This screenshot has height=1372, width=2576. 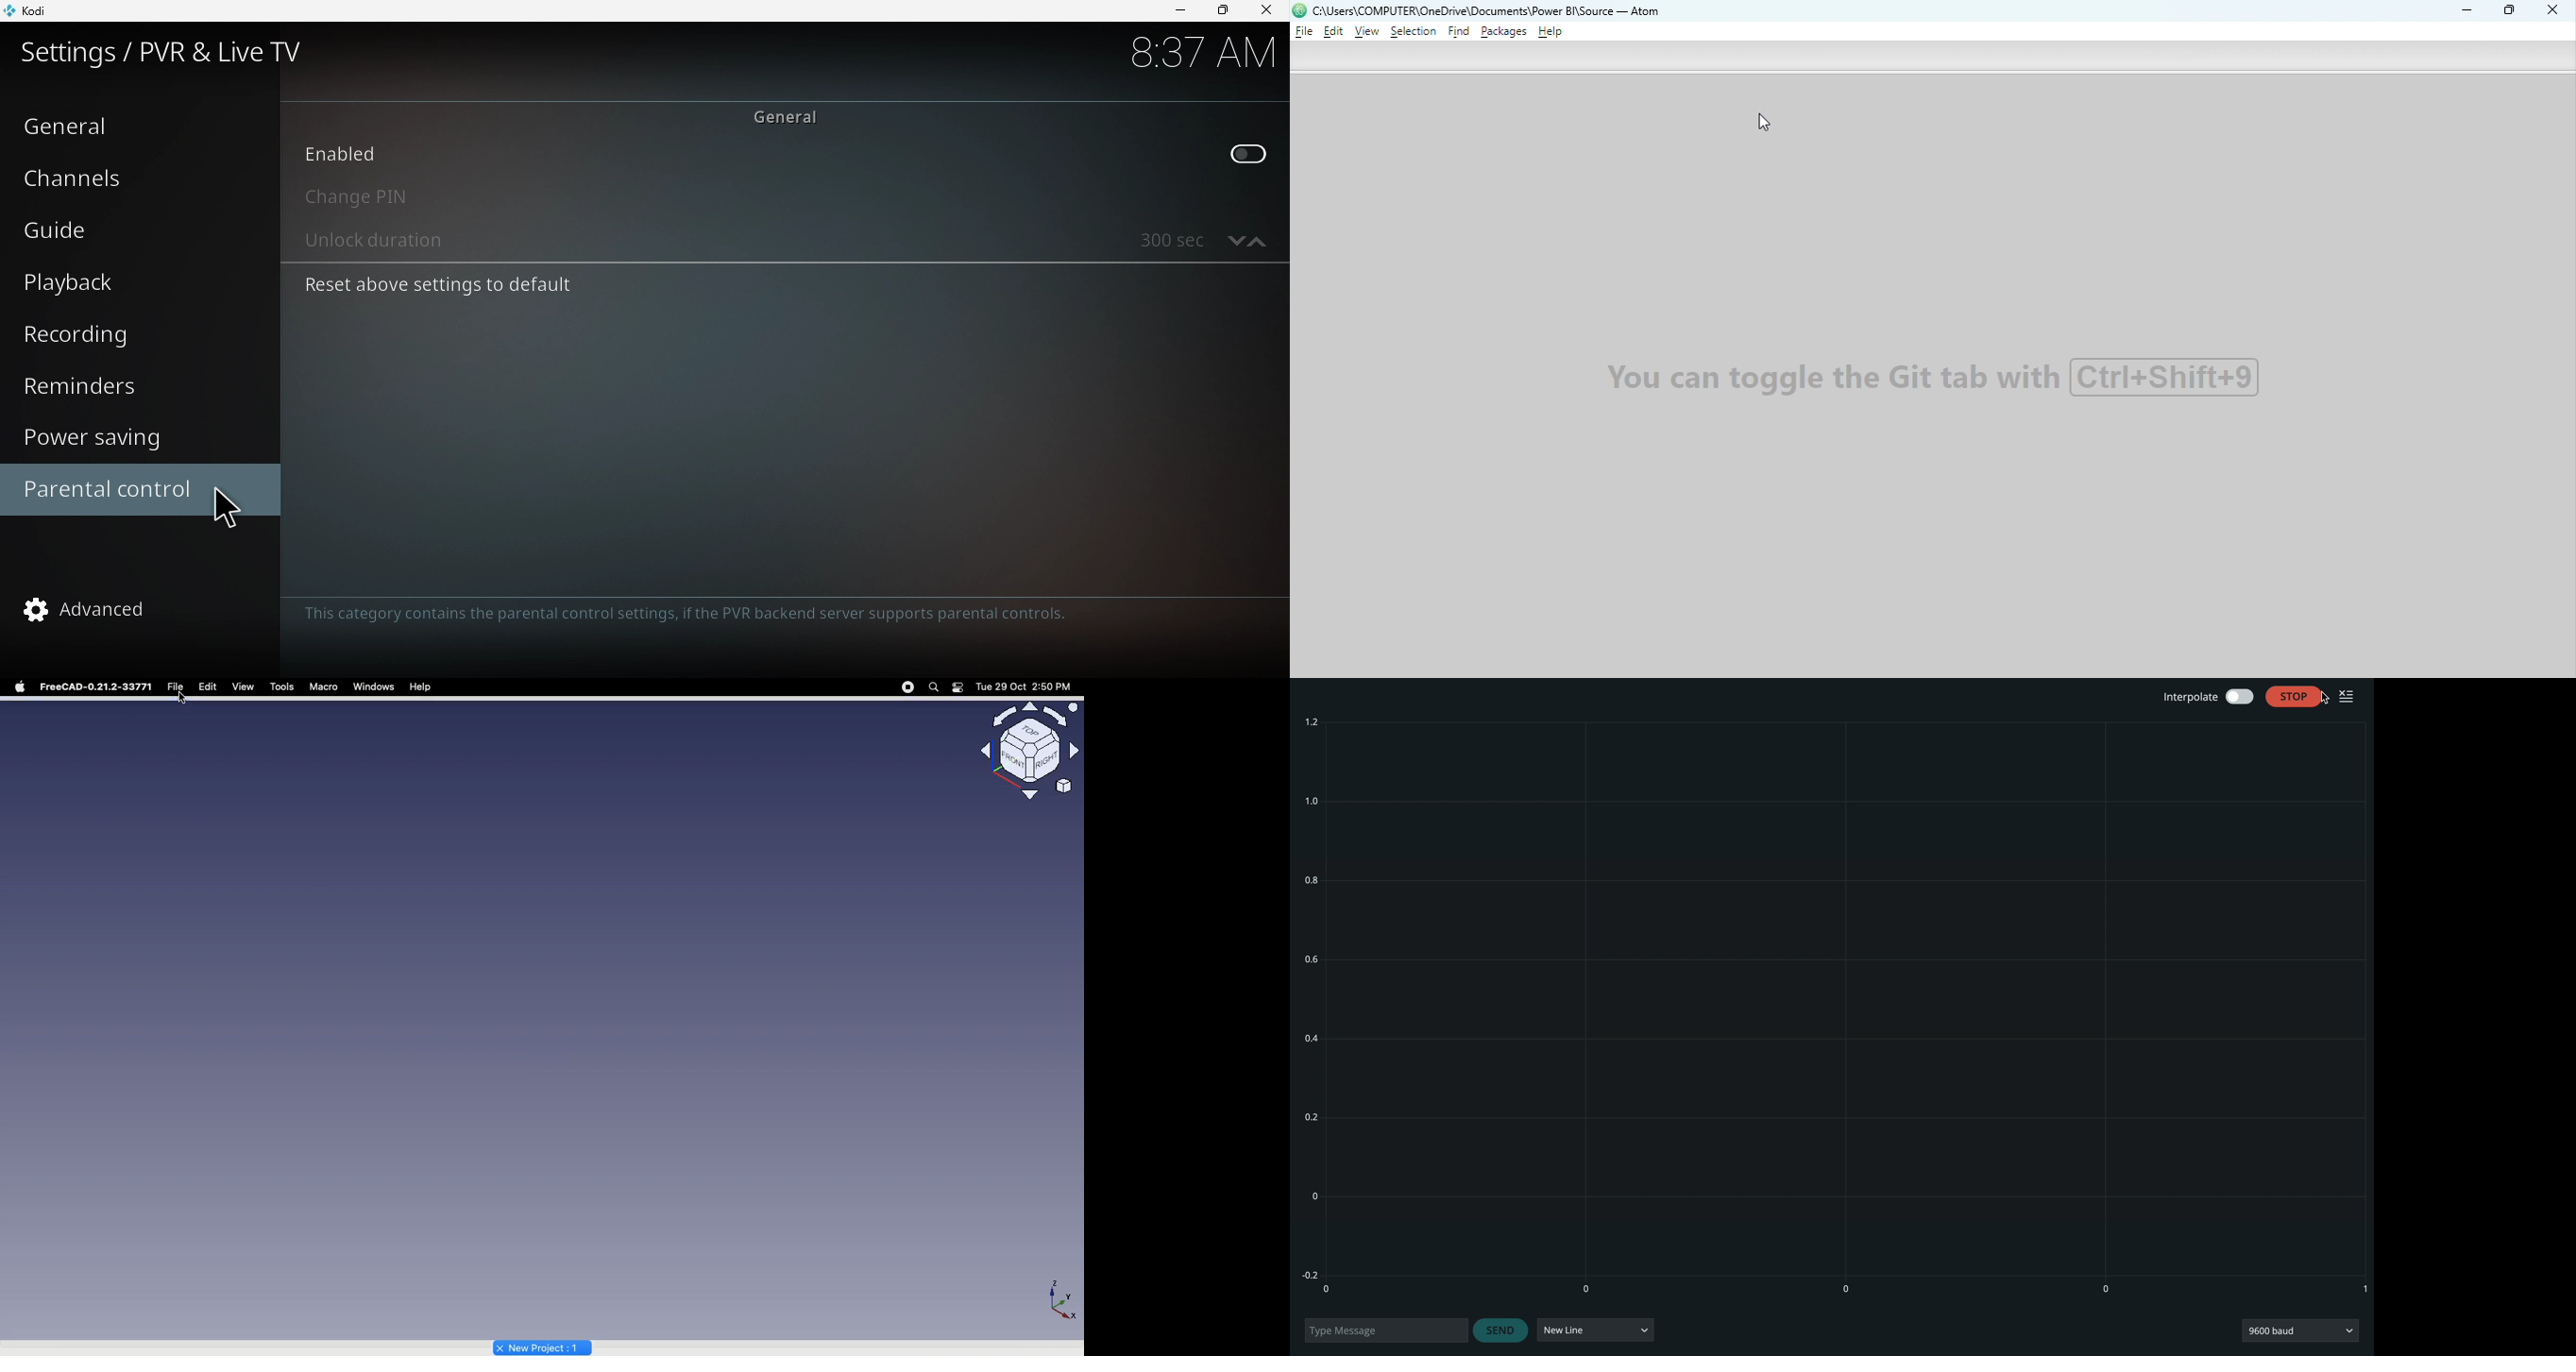 I want to click on increase, so click(x=1259, y=239).